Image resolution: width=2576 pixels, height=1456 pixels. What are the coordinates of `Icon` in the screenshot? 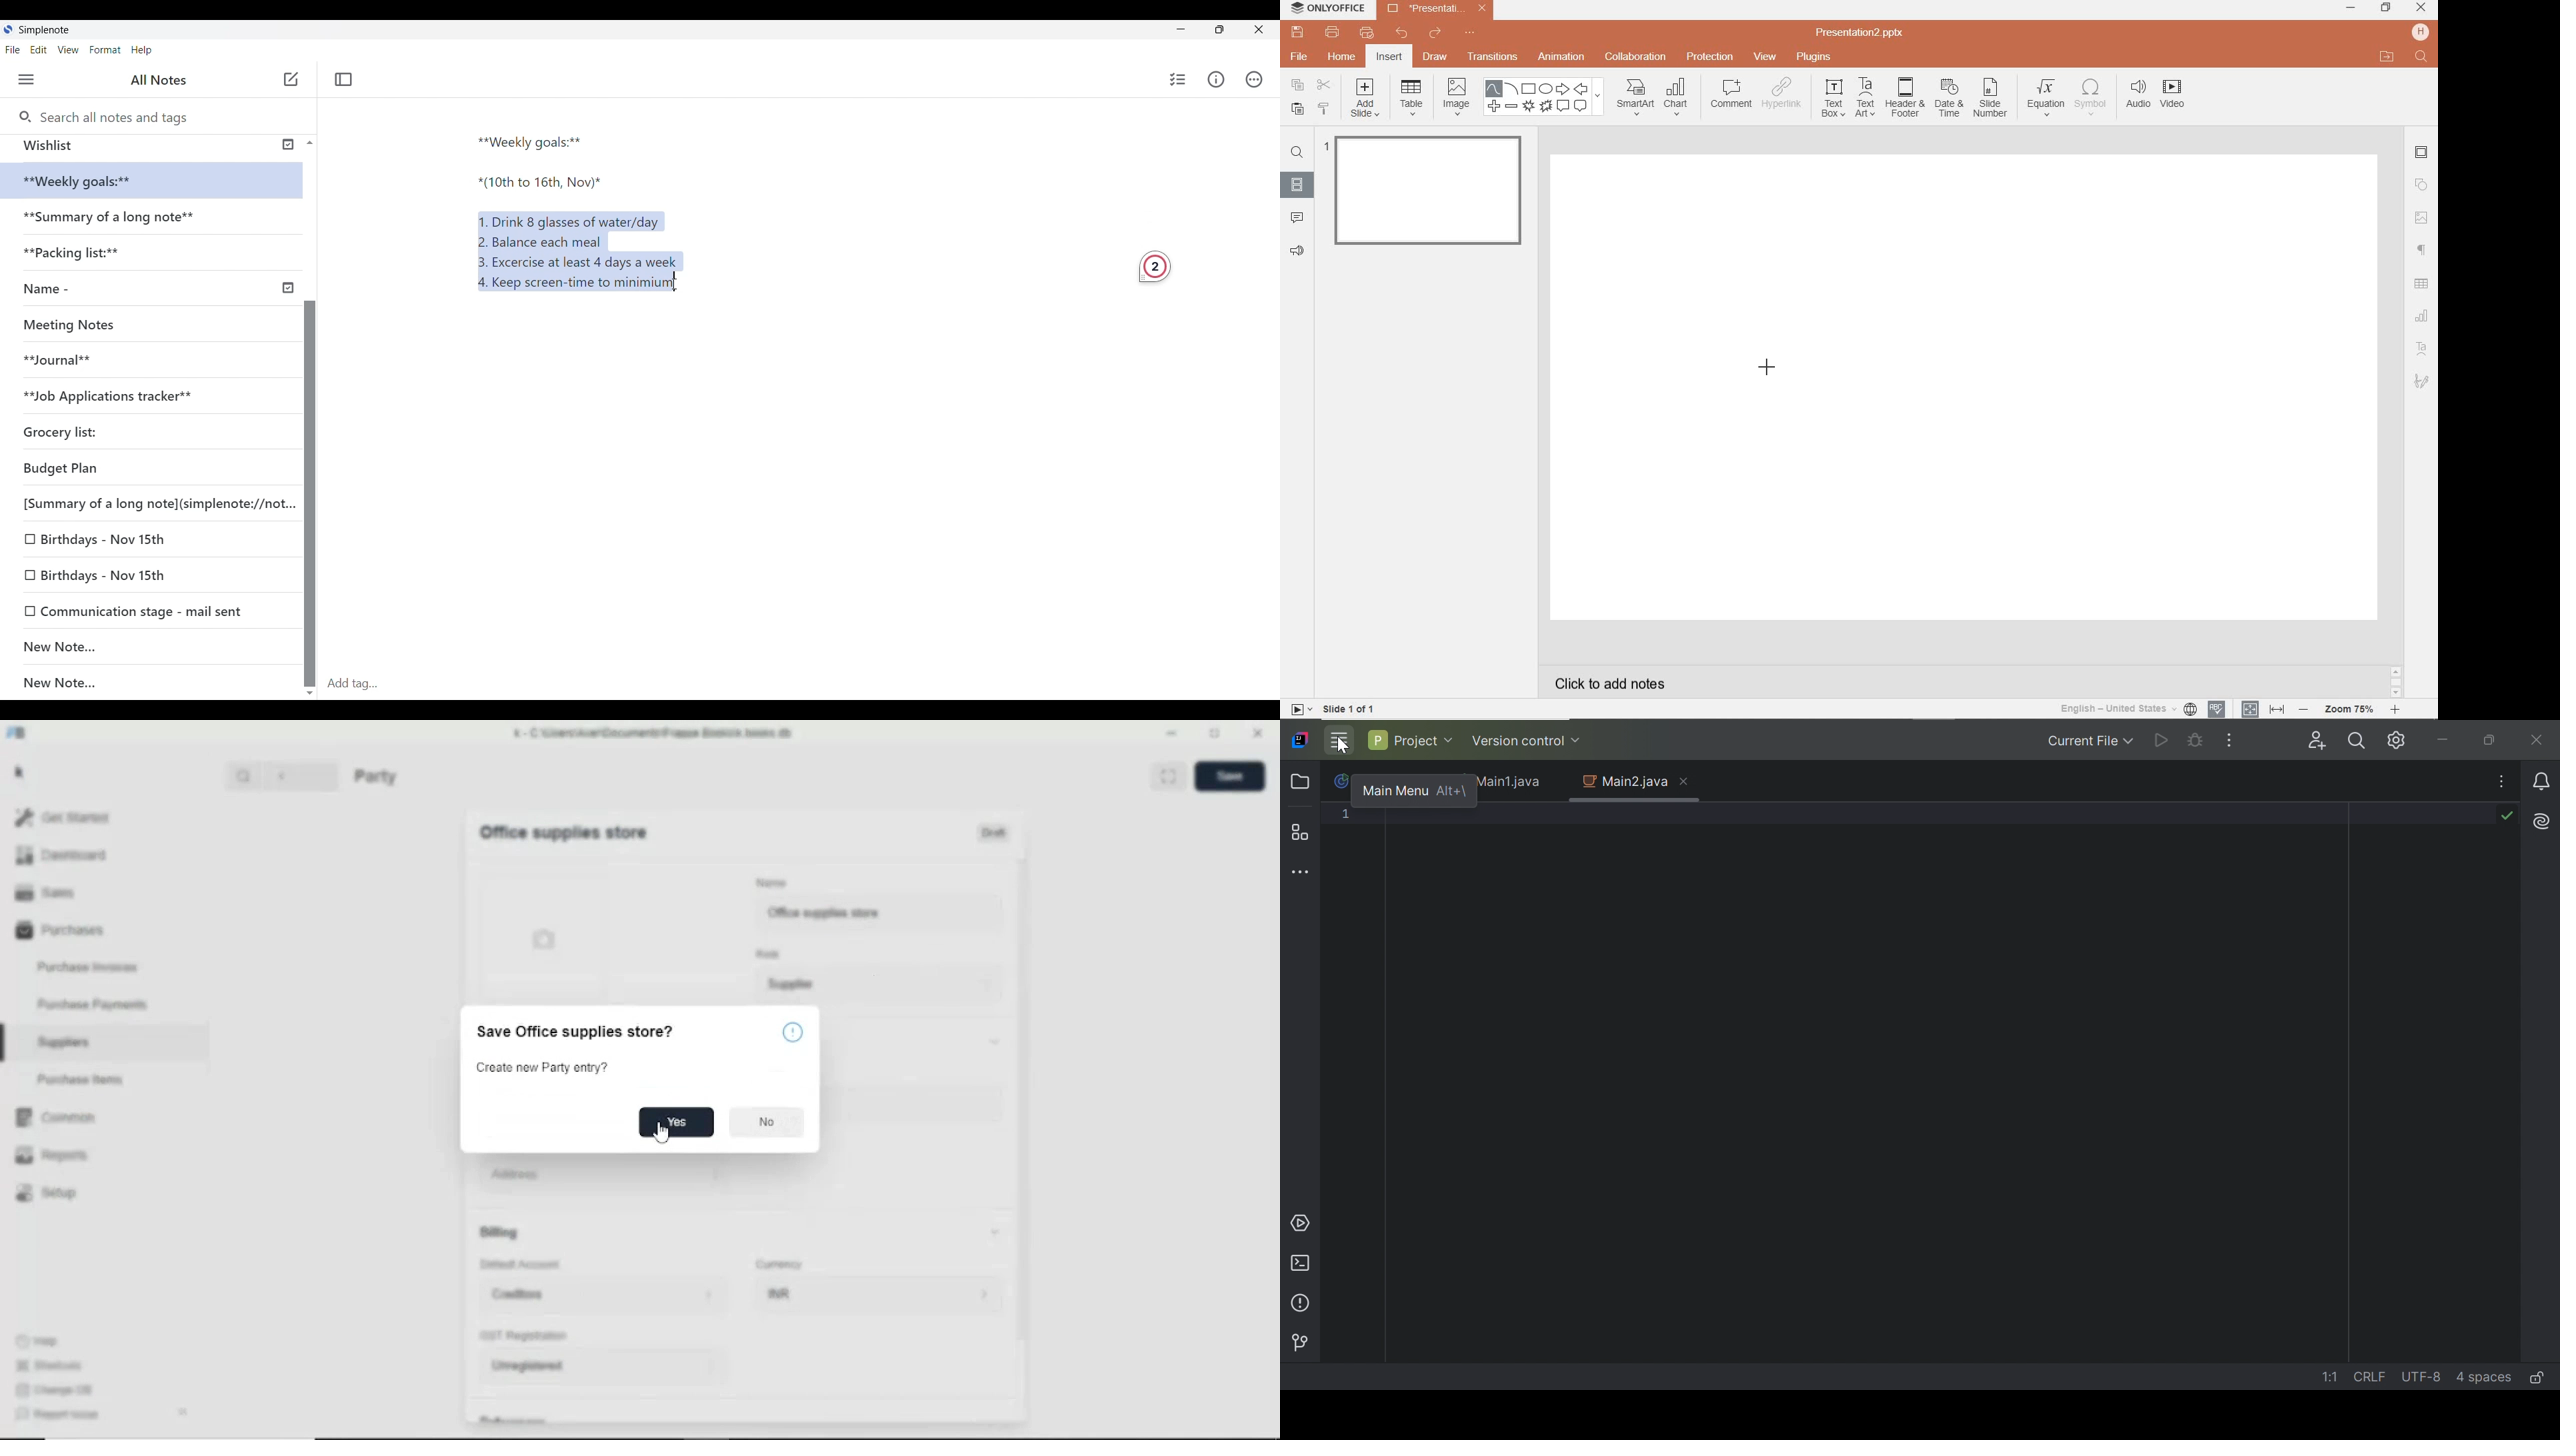 It's located at (1299, 739).